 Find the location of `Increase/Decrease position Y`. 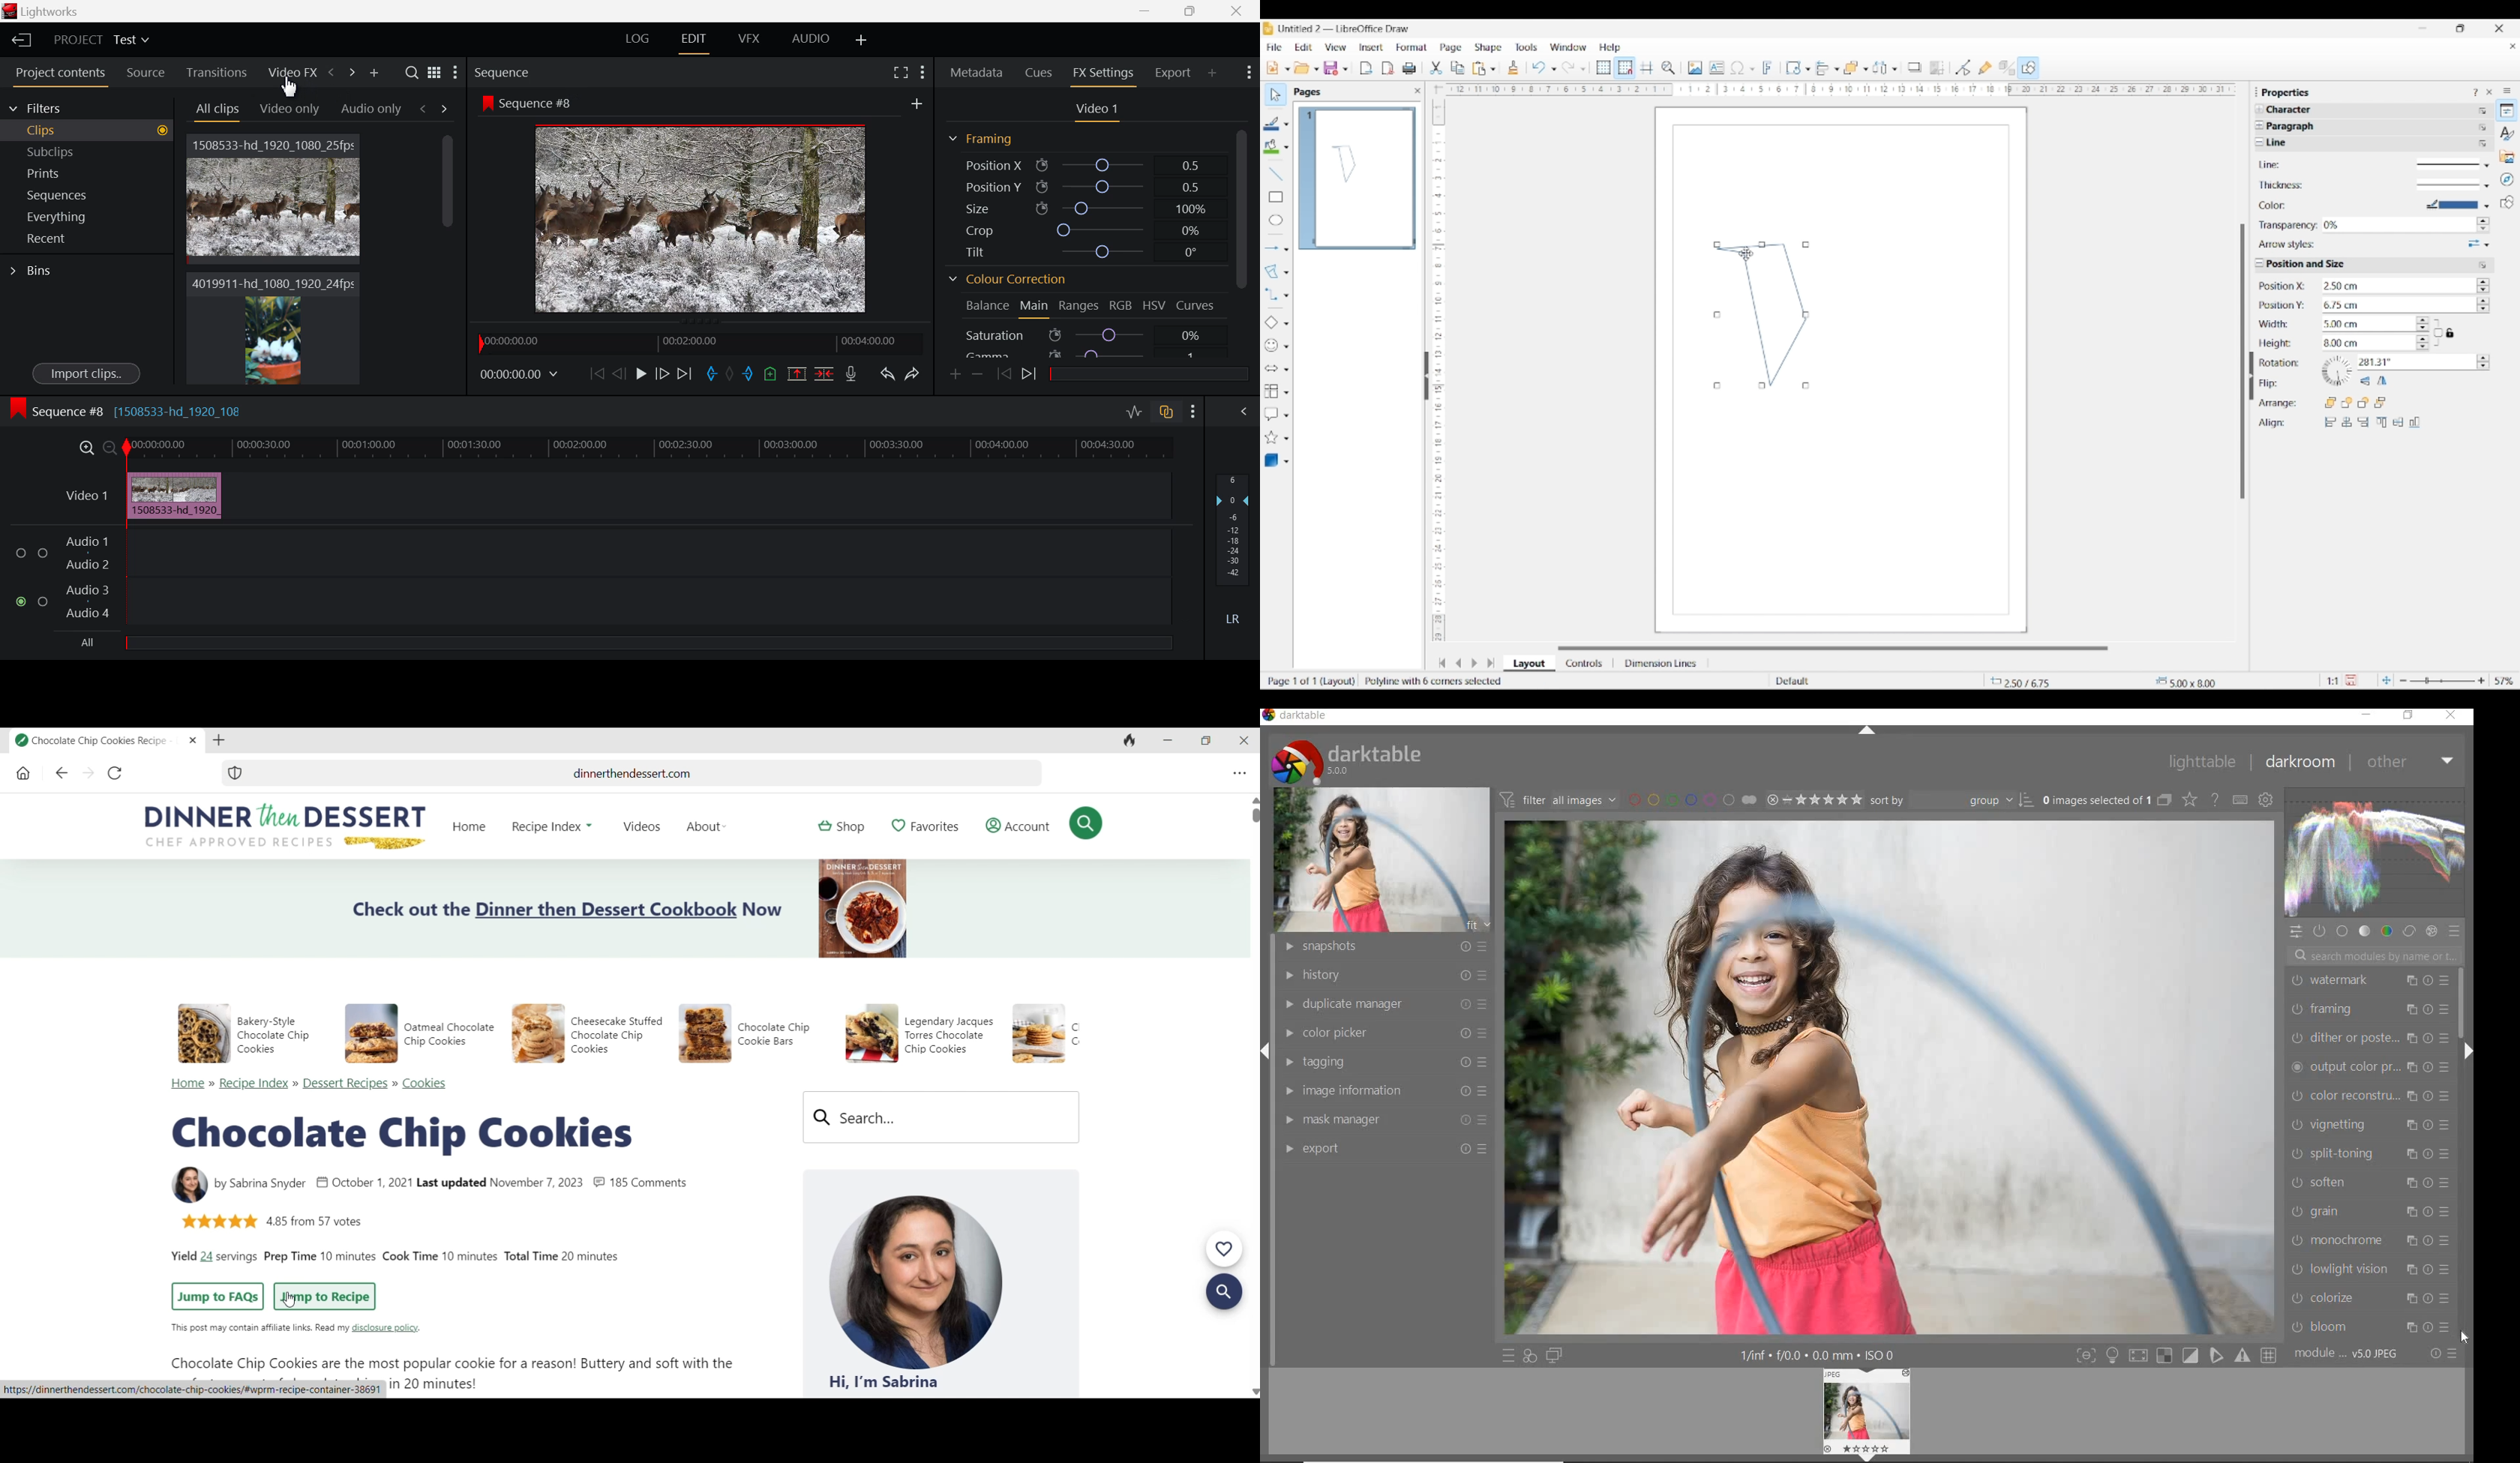

Increase/Decrease position Y is located at coordinates (2484, 304).